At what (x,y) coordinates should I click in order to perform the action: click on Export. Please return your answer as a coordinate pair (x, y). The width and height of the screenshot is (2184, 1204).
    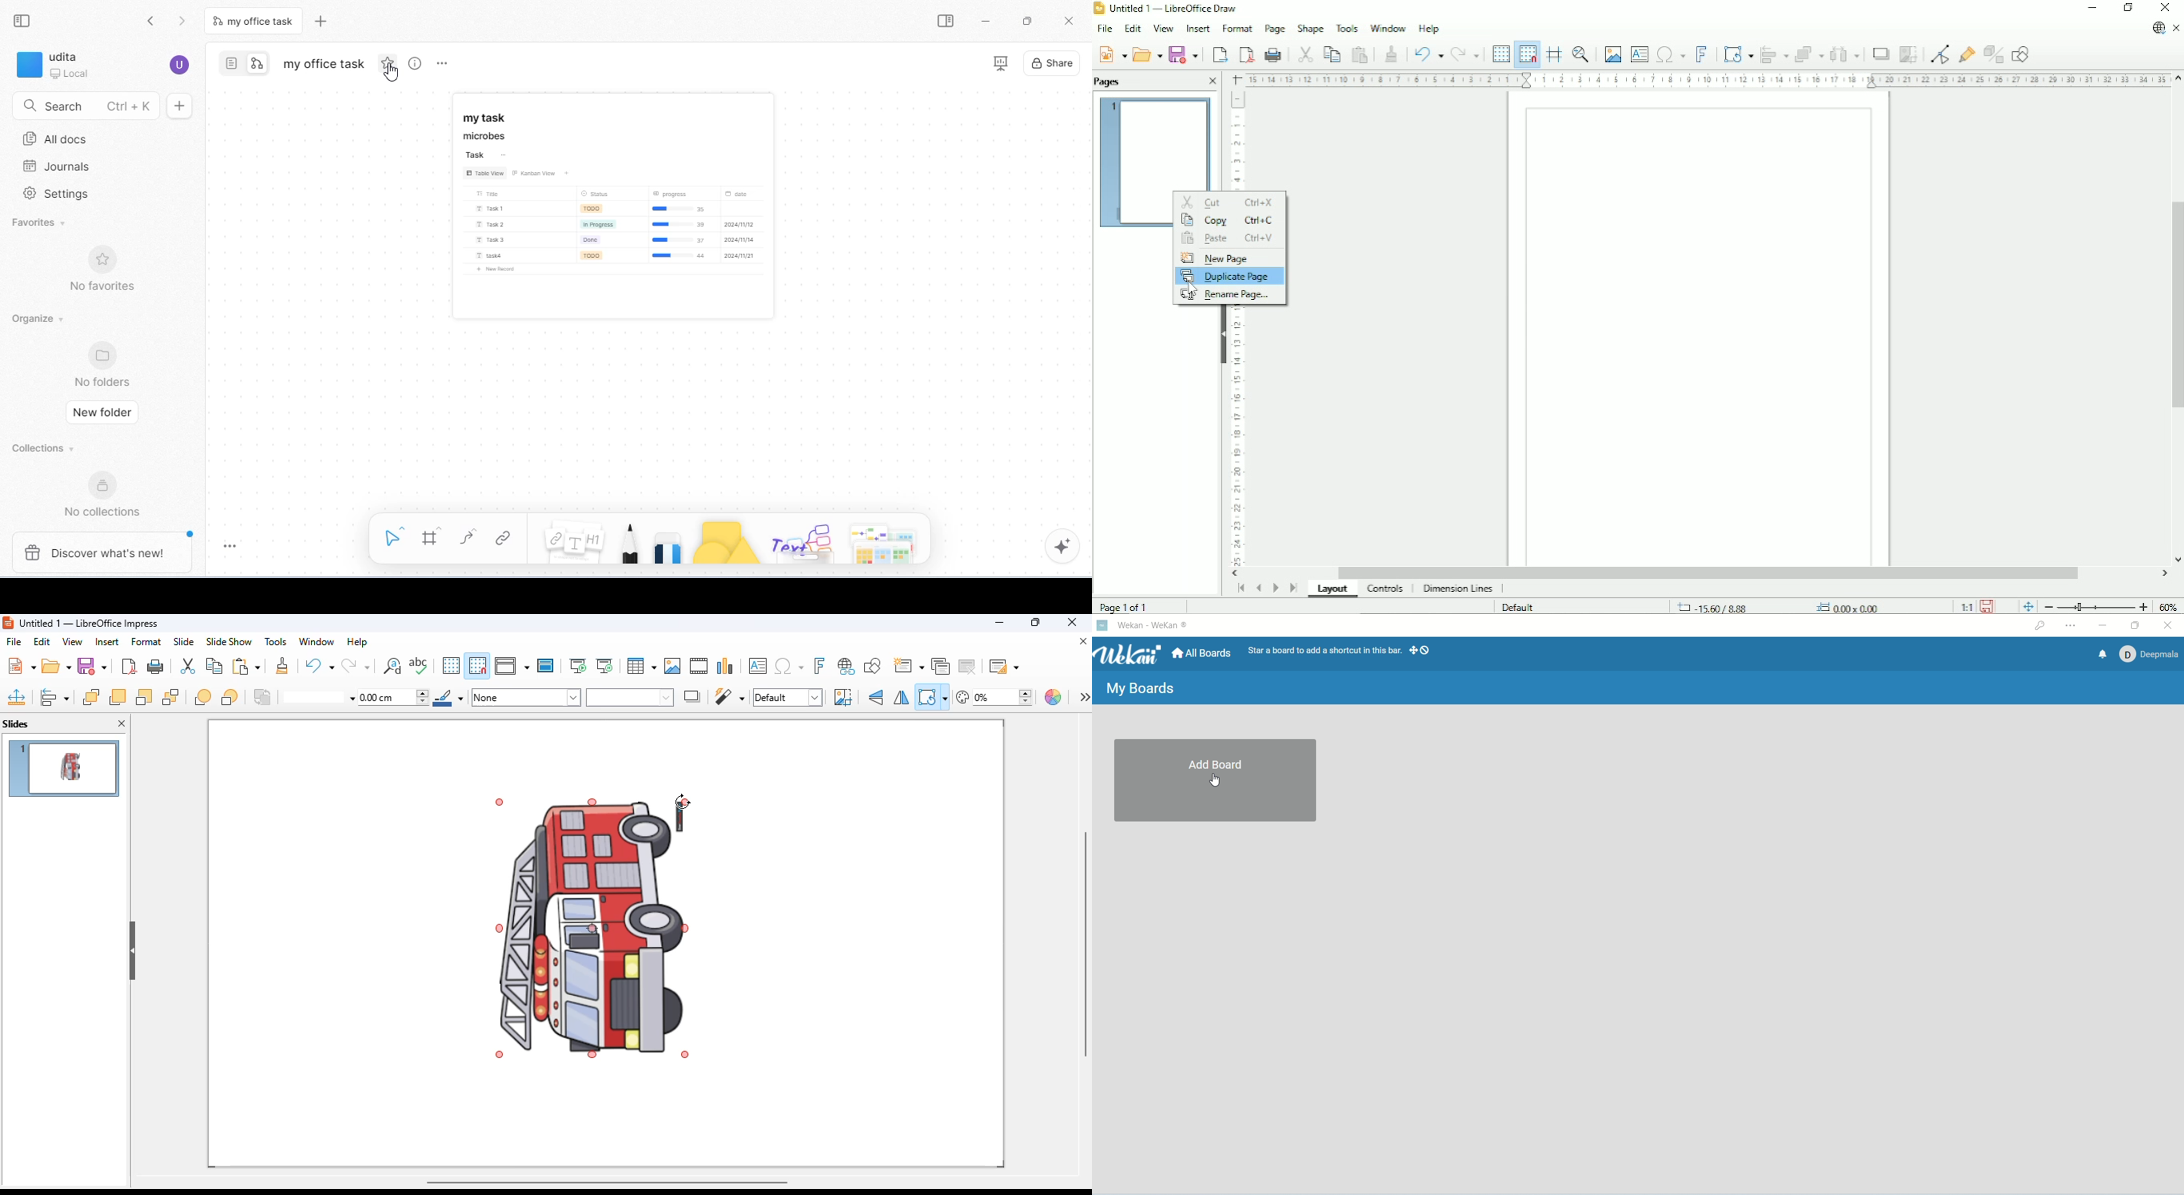
    Looking at the image, I should click on (1218, 54).